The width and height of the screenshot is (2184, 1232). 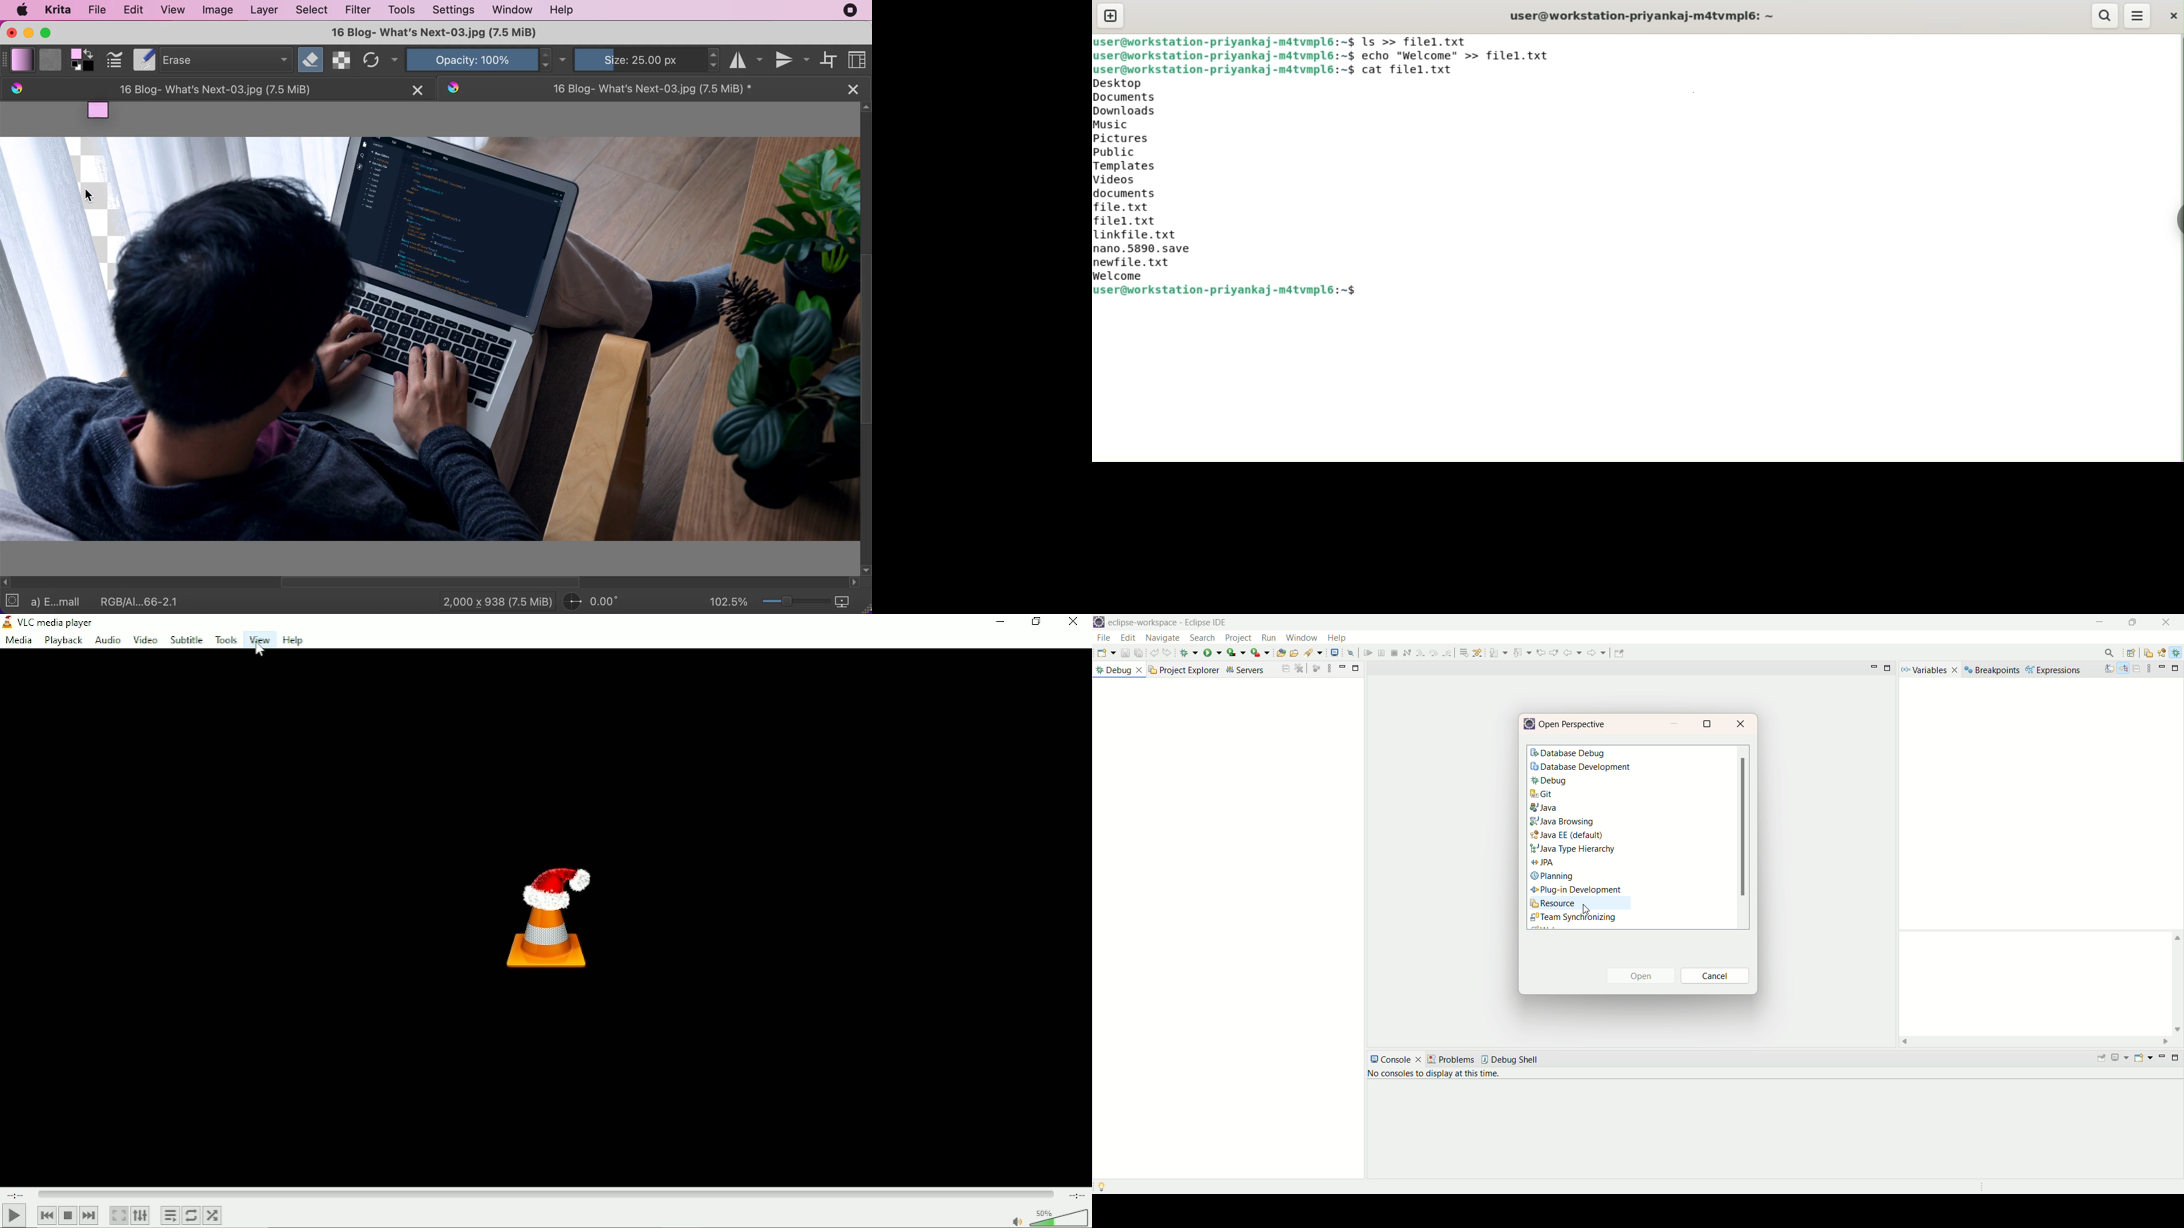 I want to click on pin console, so click(x=2104, y=1055).